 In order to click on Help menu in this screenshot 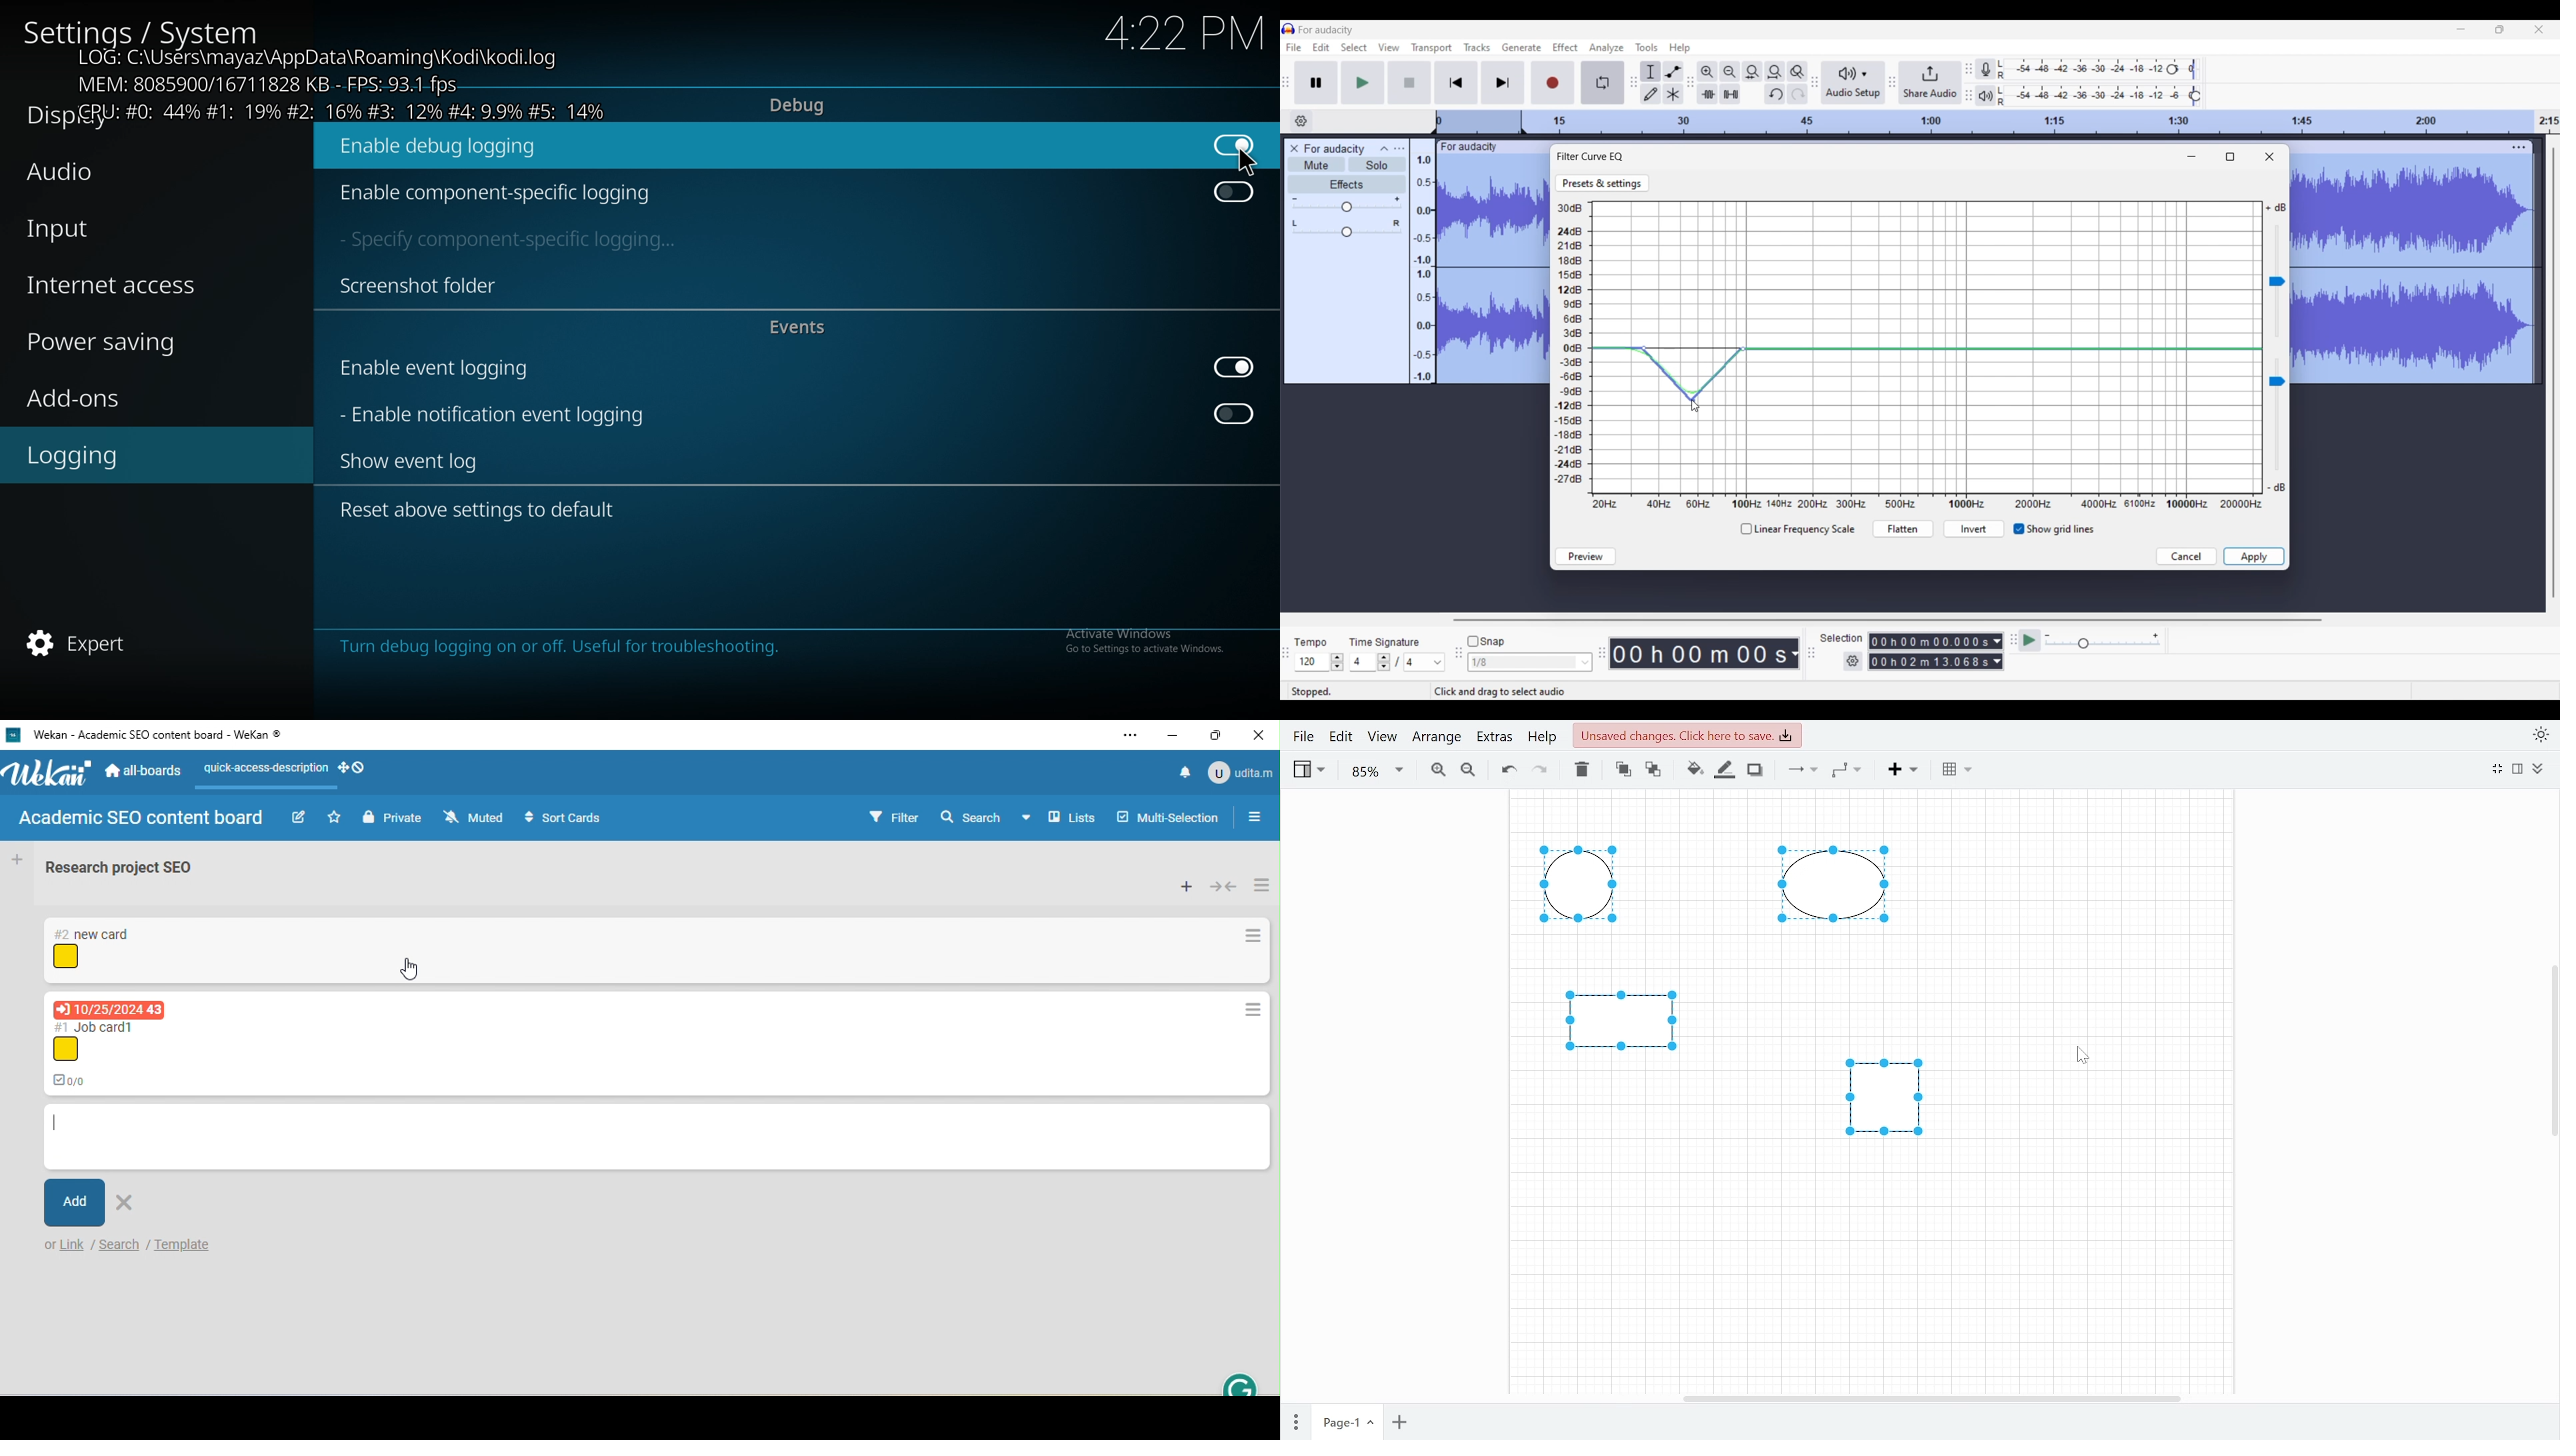, I will do `click(1679, 48)`.